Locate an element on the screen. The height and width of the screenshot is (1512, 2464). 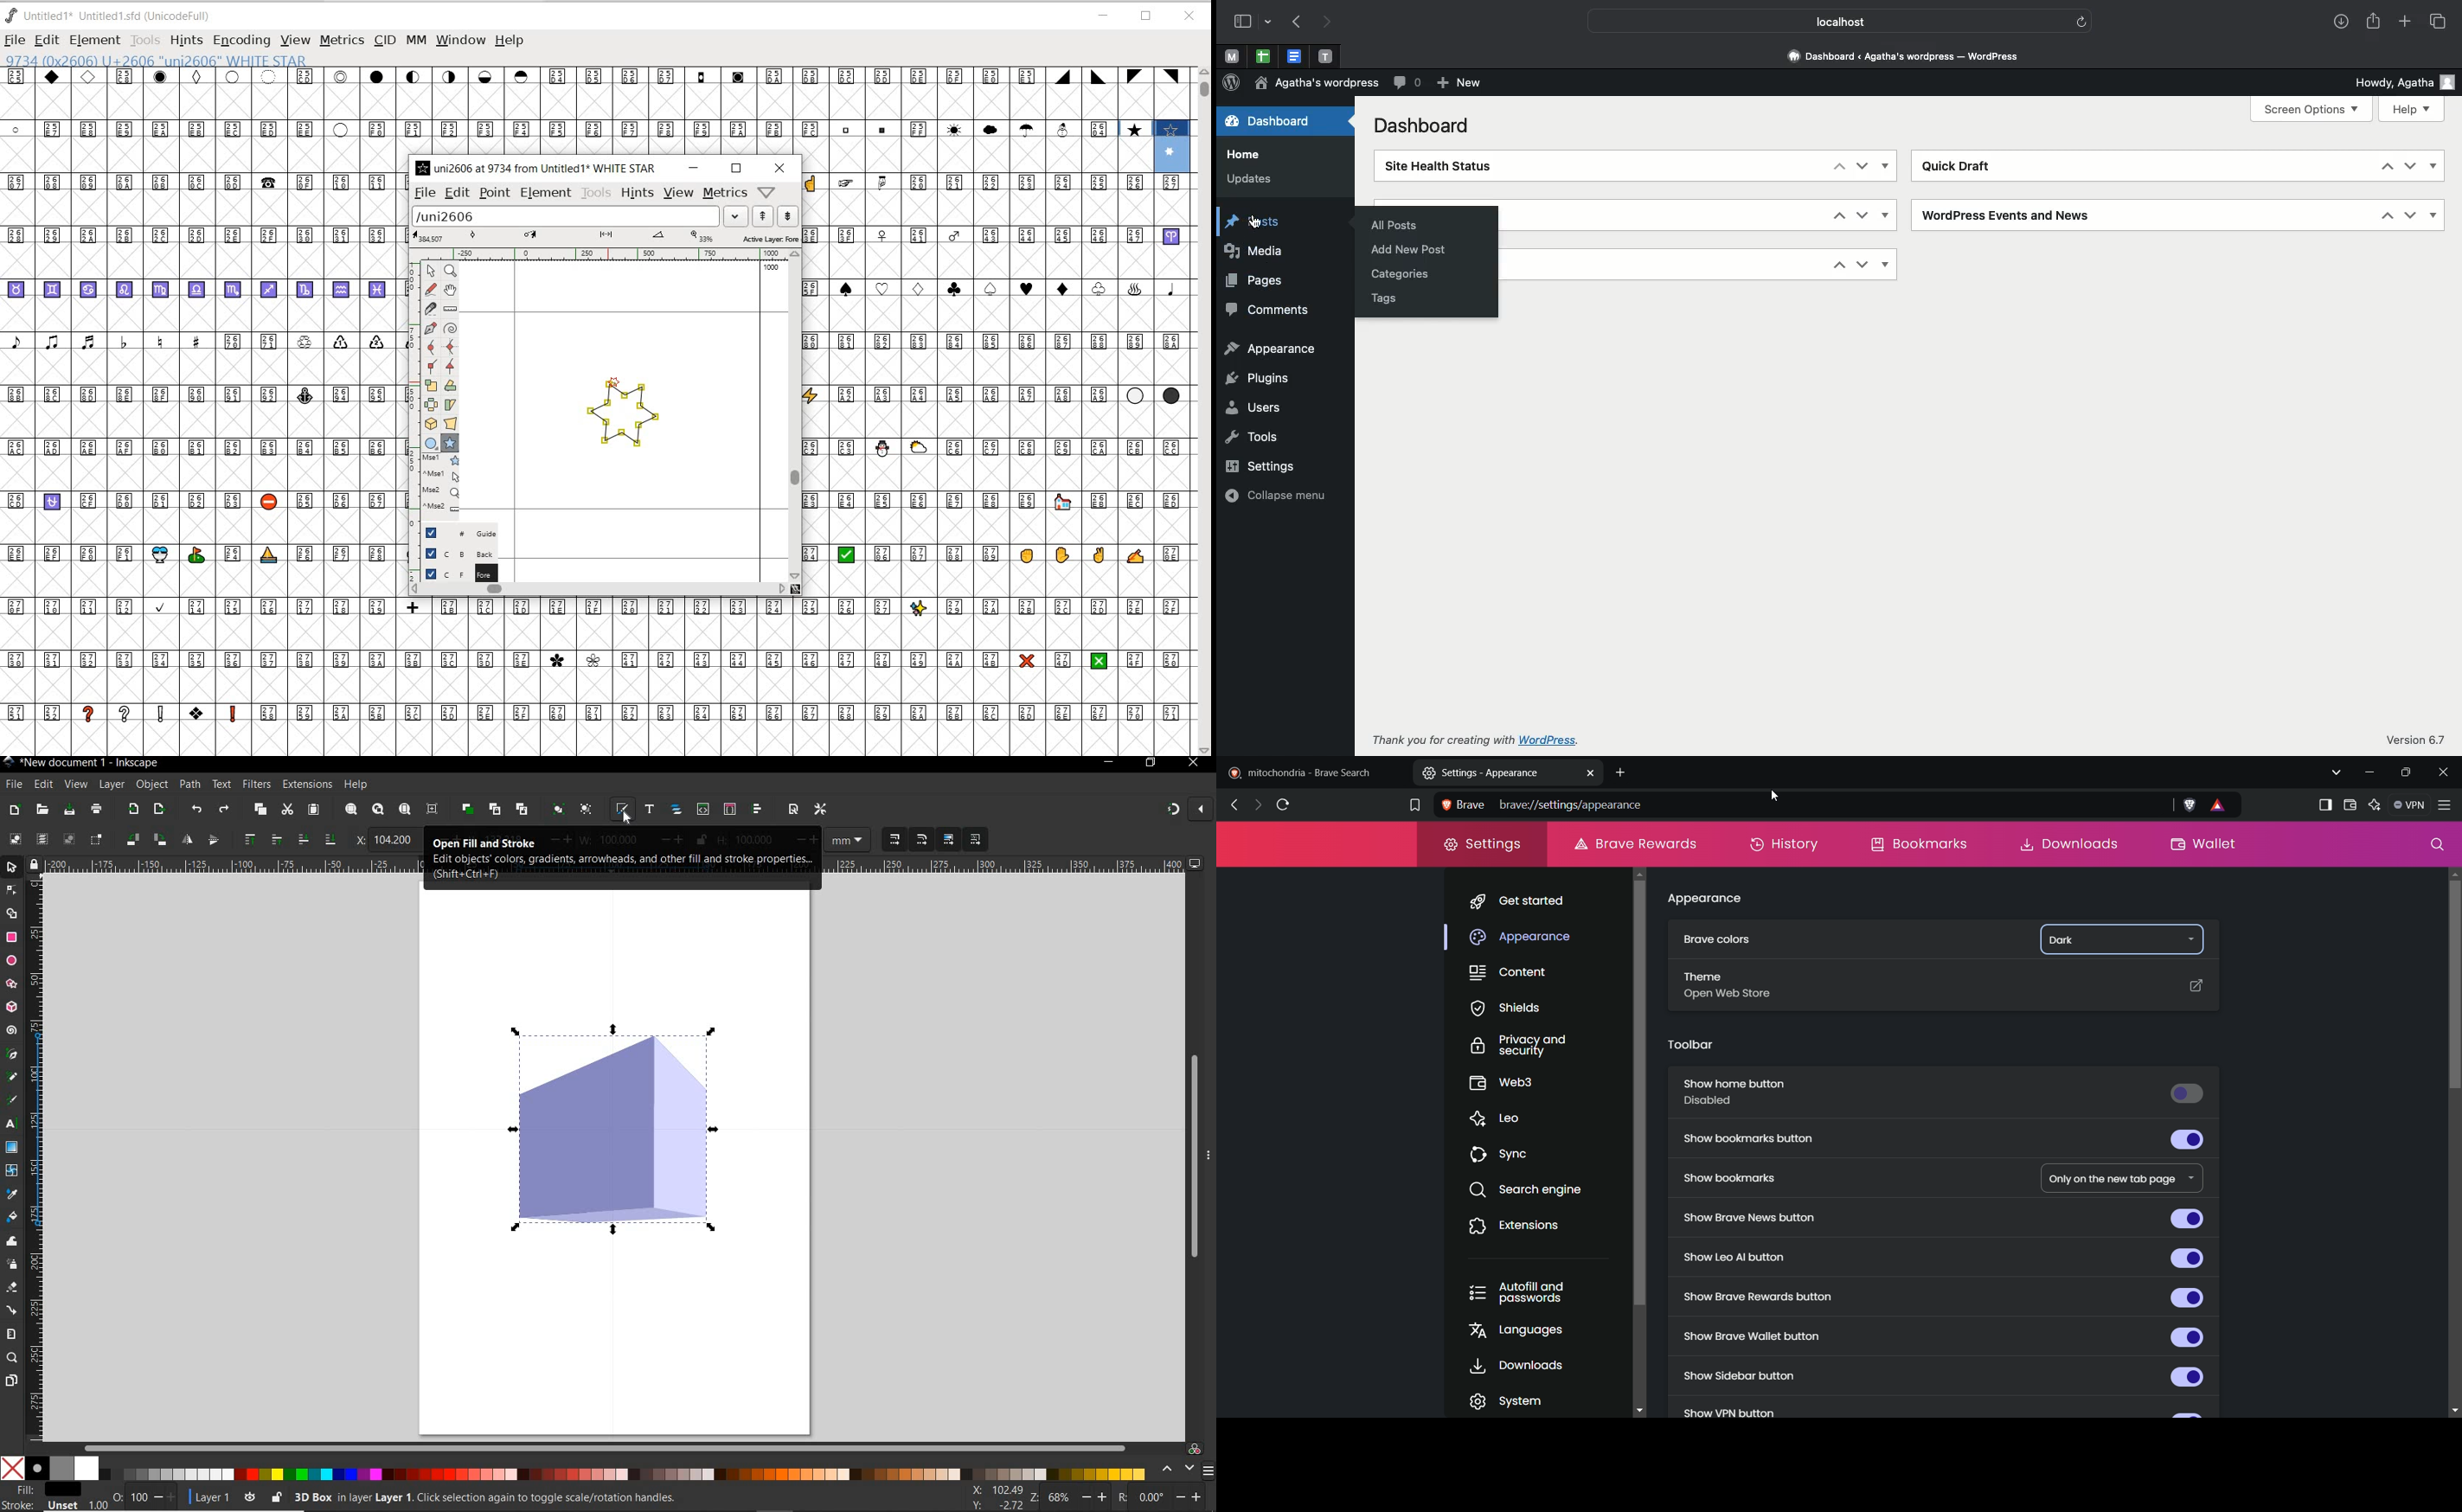
brave schields is located at coordinates (2190, 804).